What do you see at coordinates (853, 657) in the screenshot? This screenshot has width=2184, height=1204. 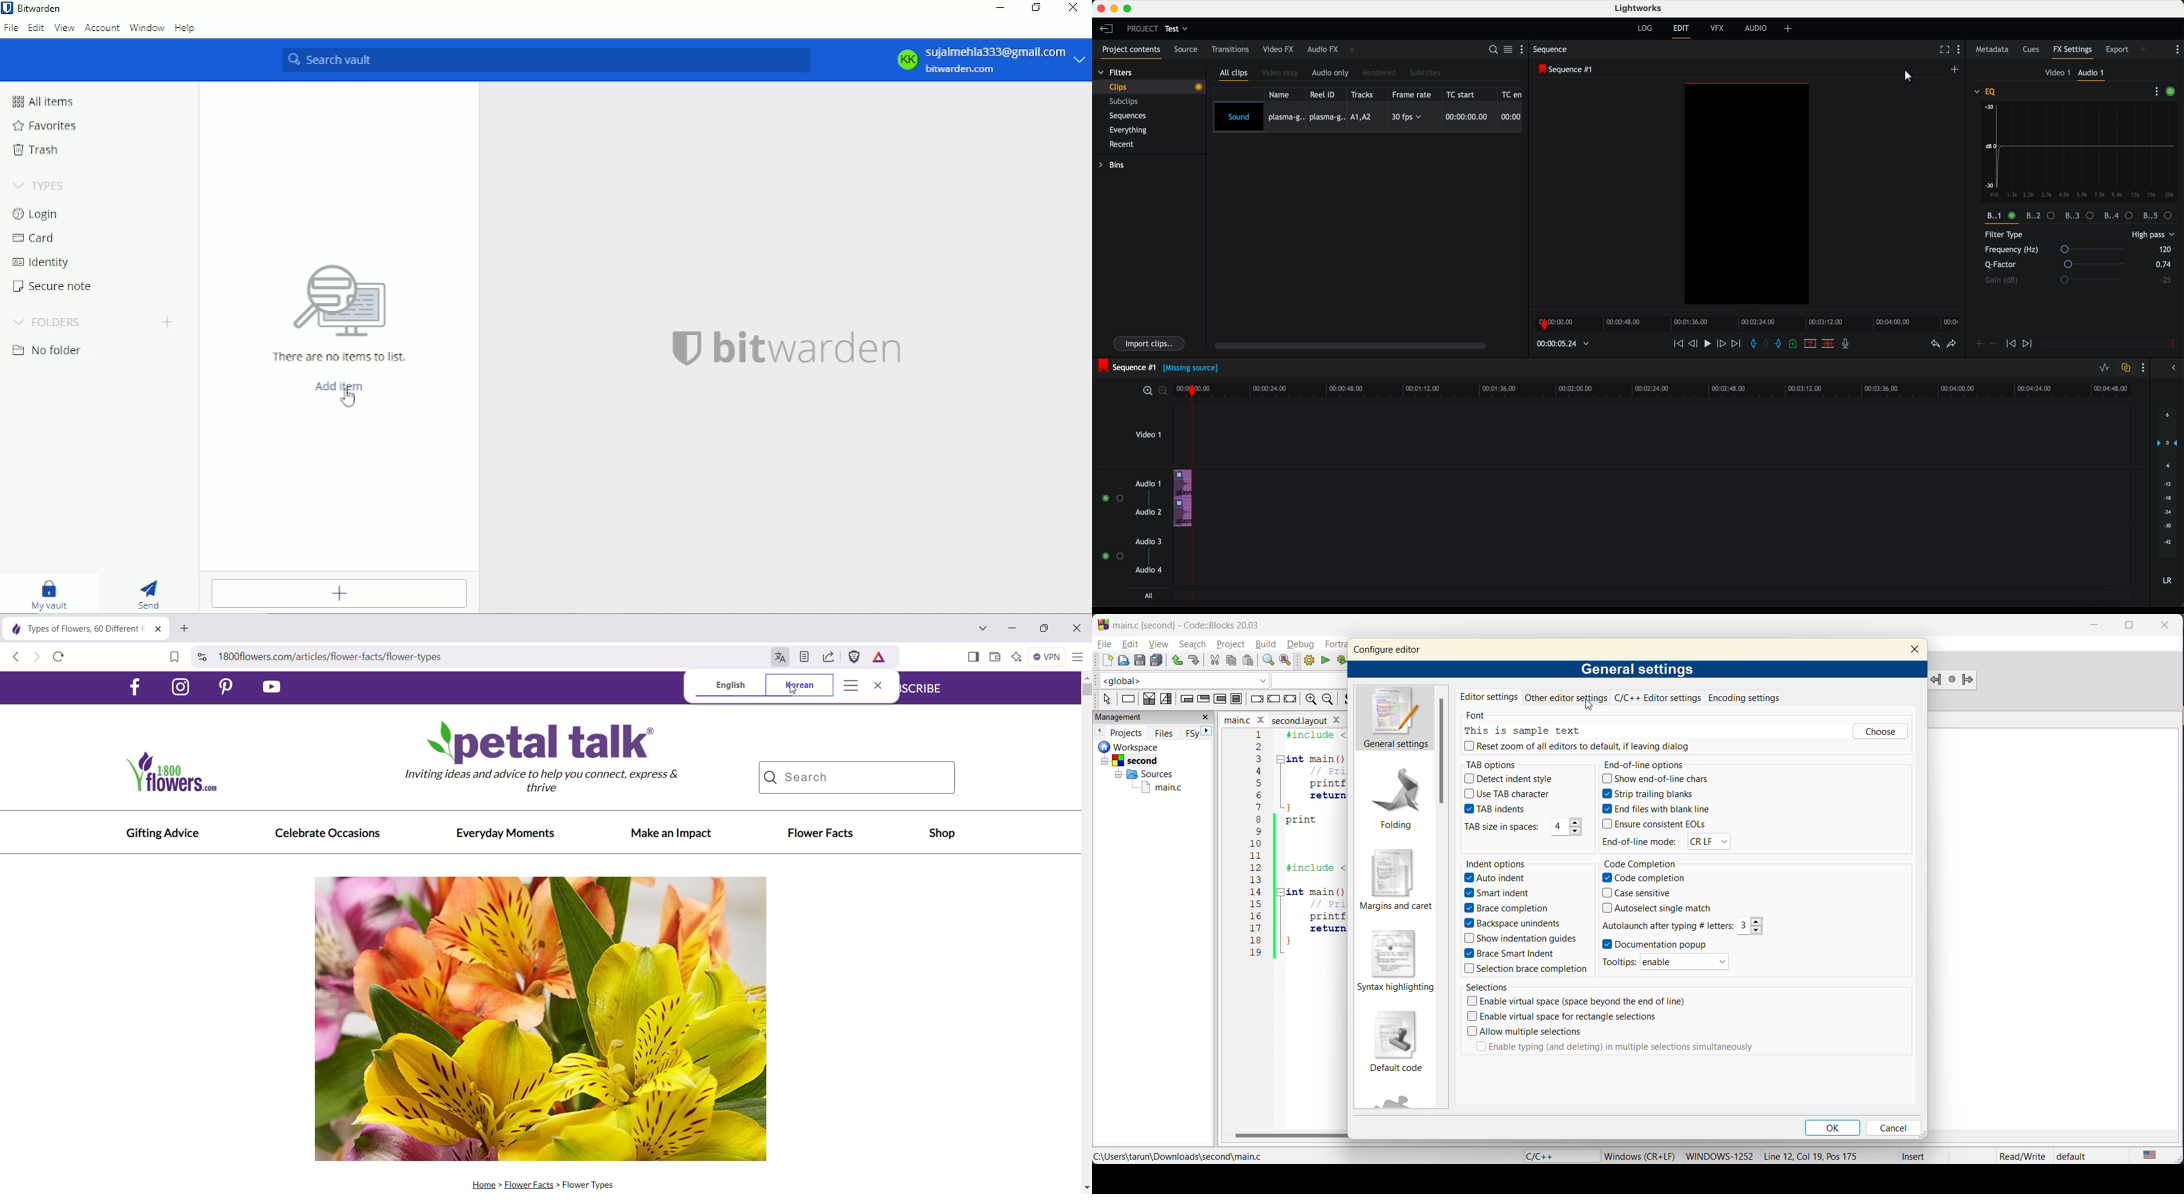 I see `Brave Shields` at bounding box center [853, 657].